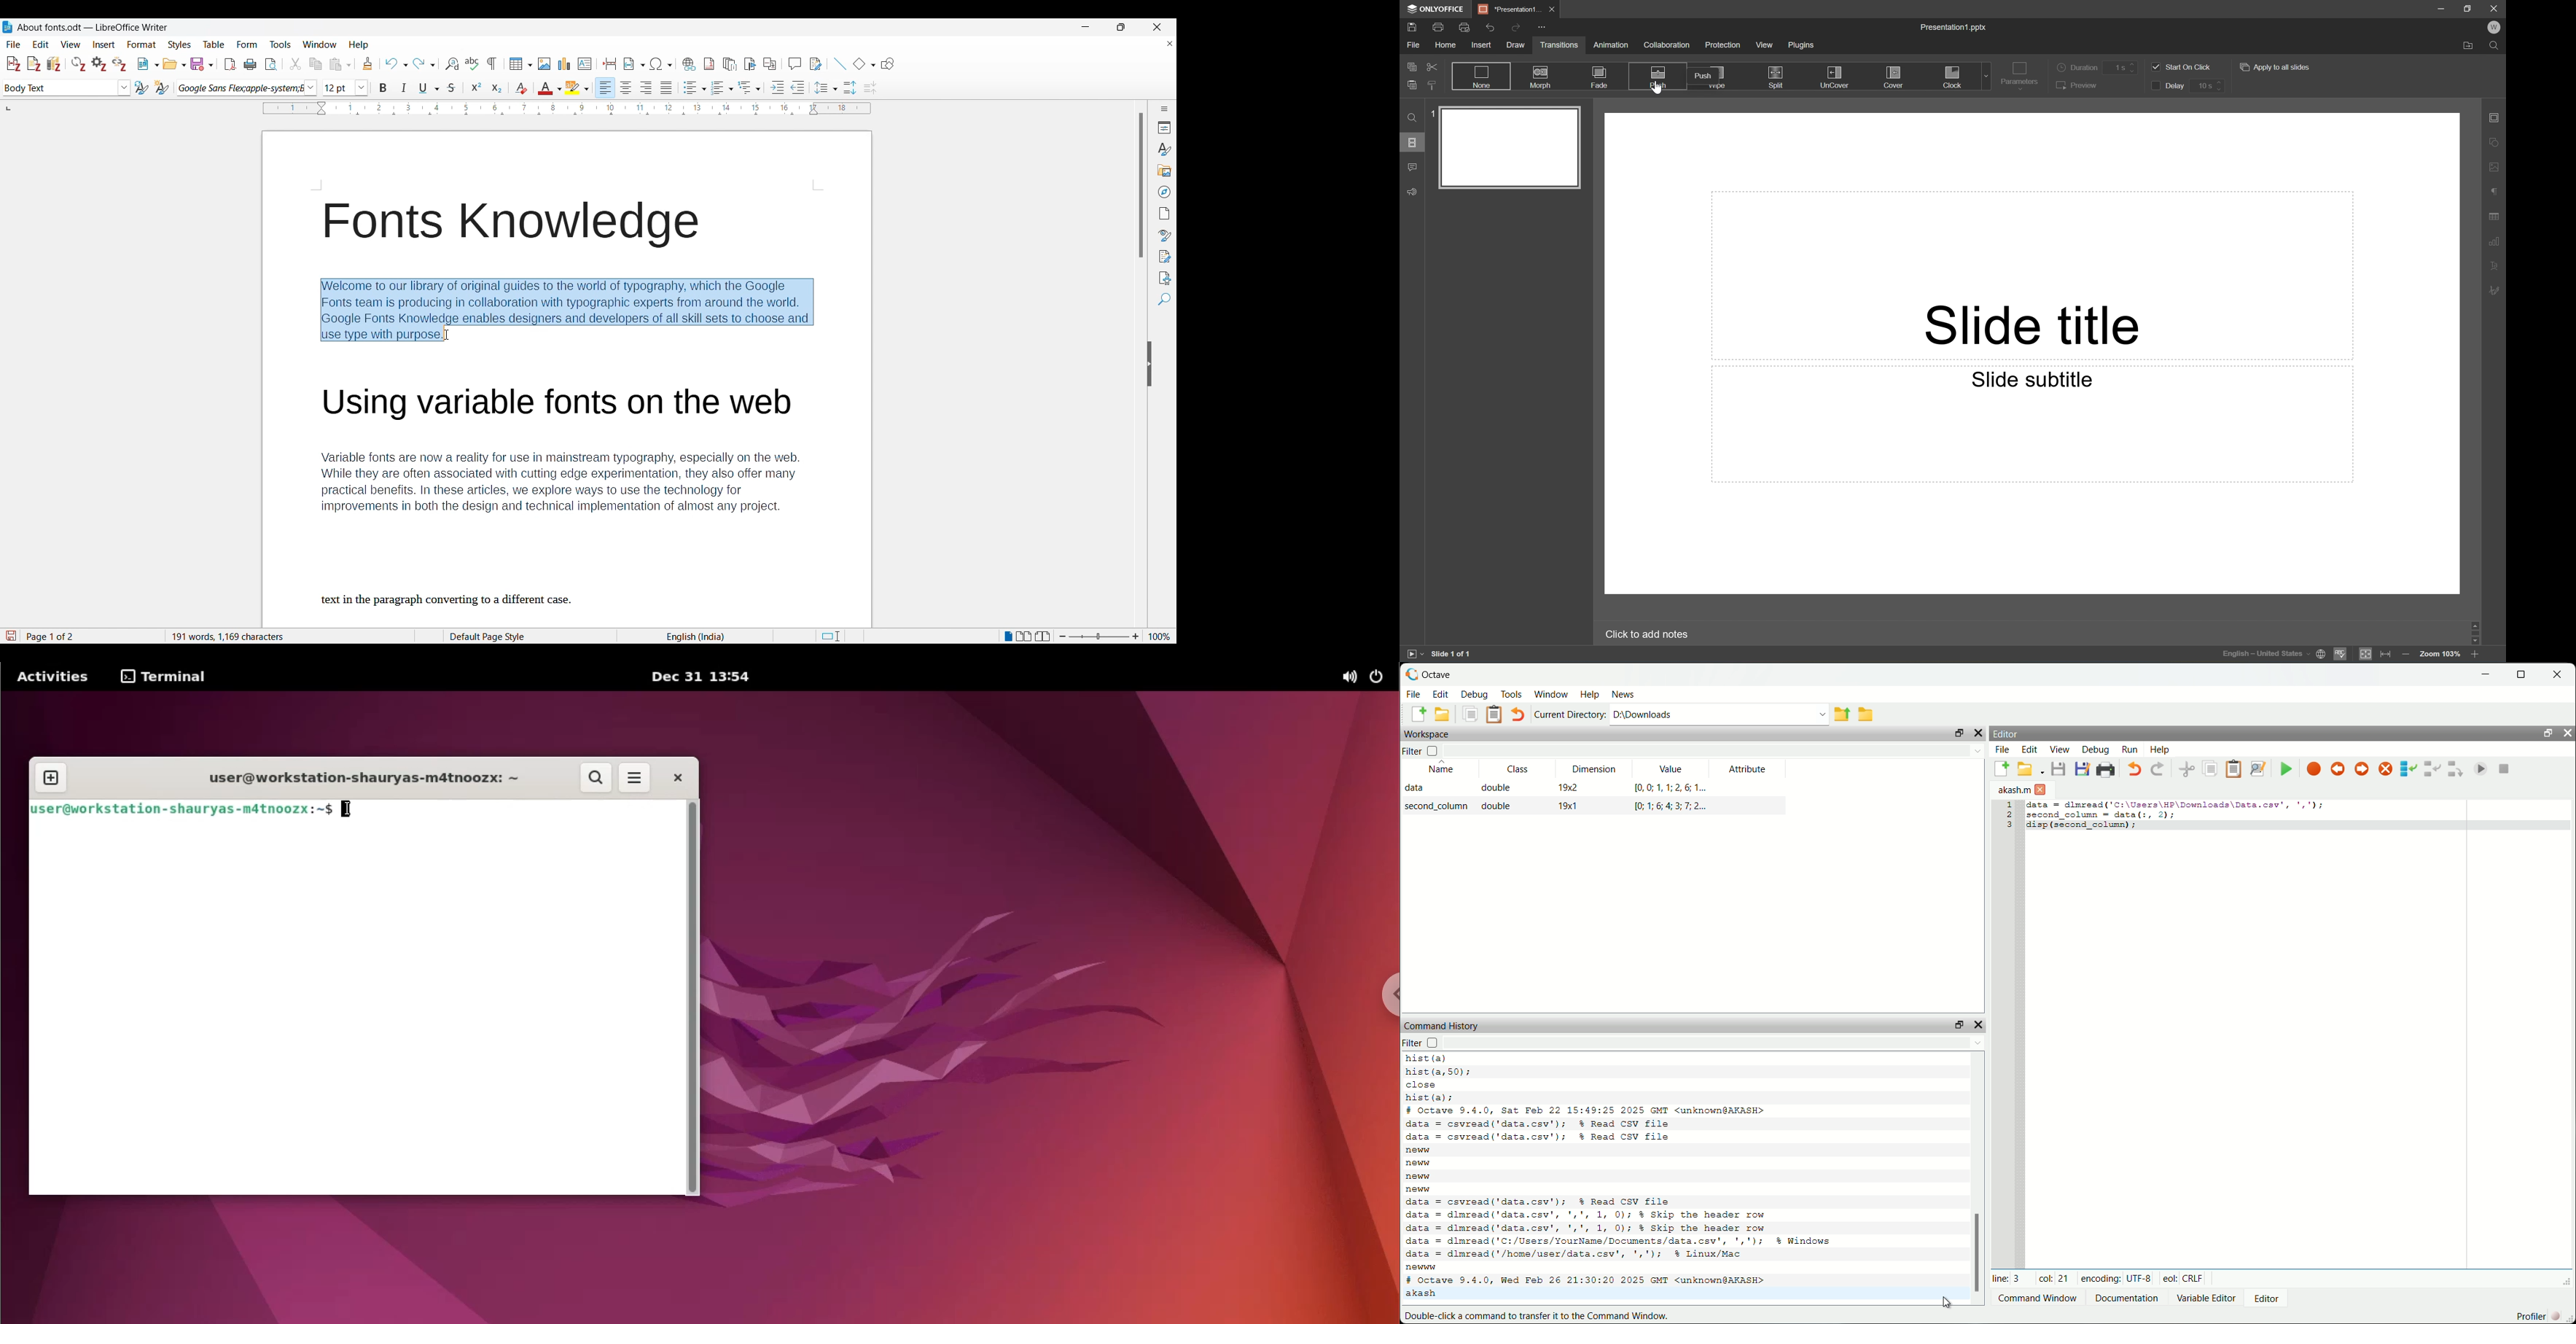 This screenshot has height=1344, width=2576. I want to click on Zoom 103%, so click(2438, 655).